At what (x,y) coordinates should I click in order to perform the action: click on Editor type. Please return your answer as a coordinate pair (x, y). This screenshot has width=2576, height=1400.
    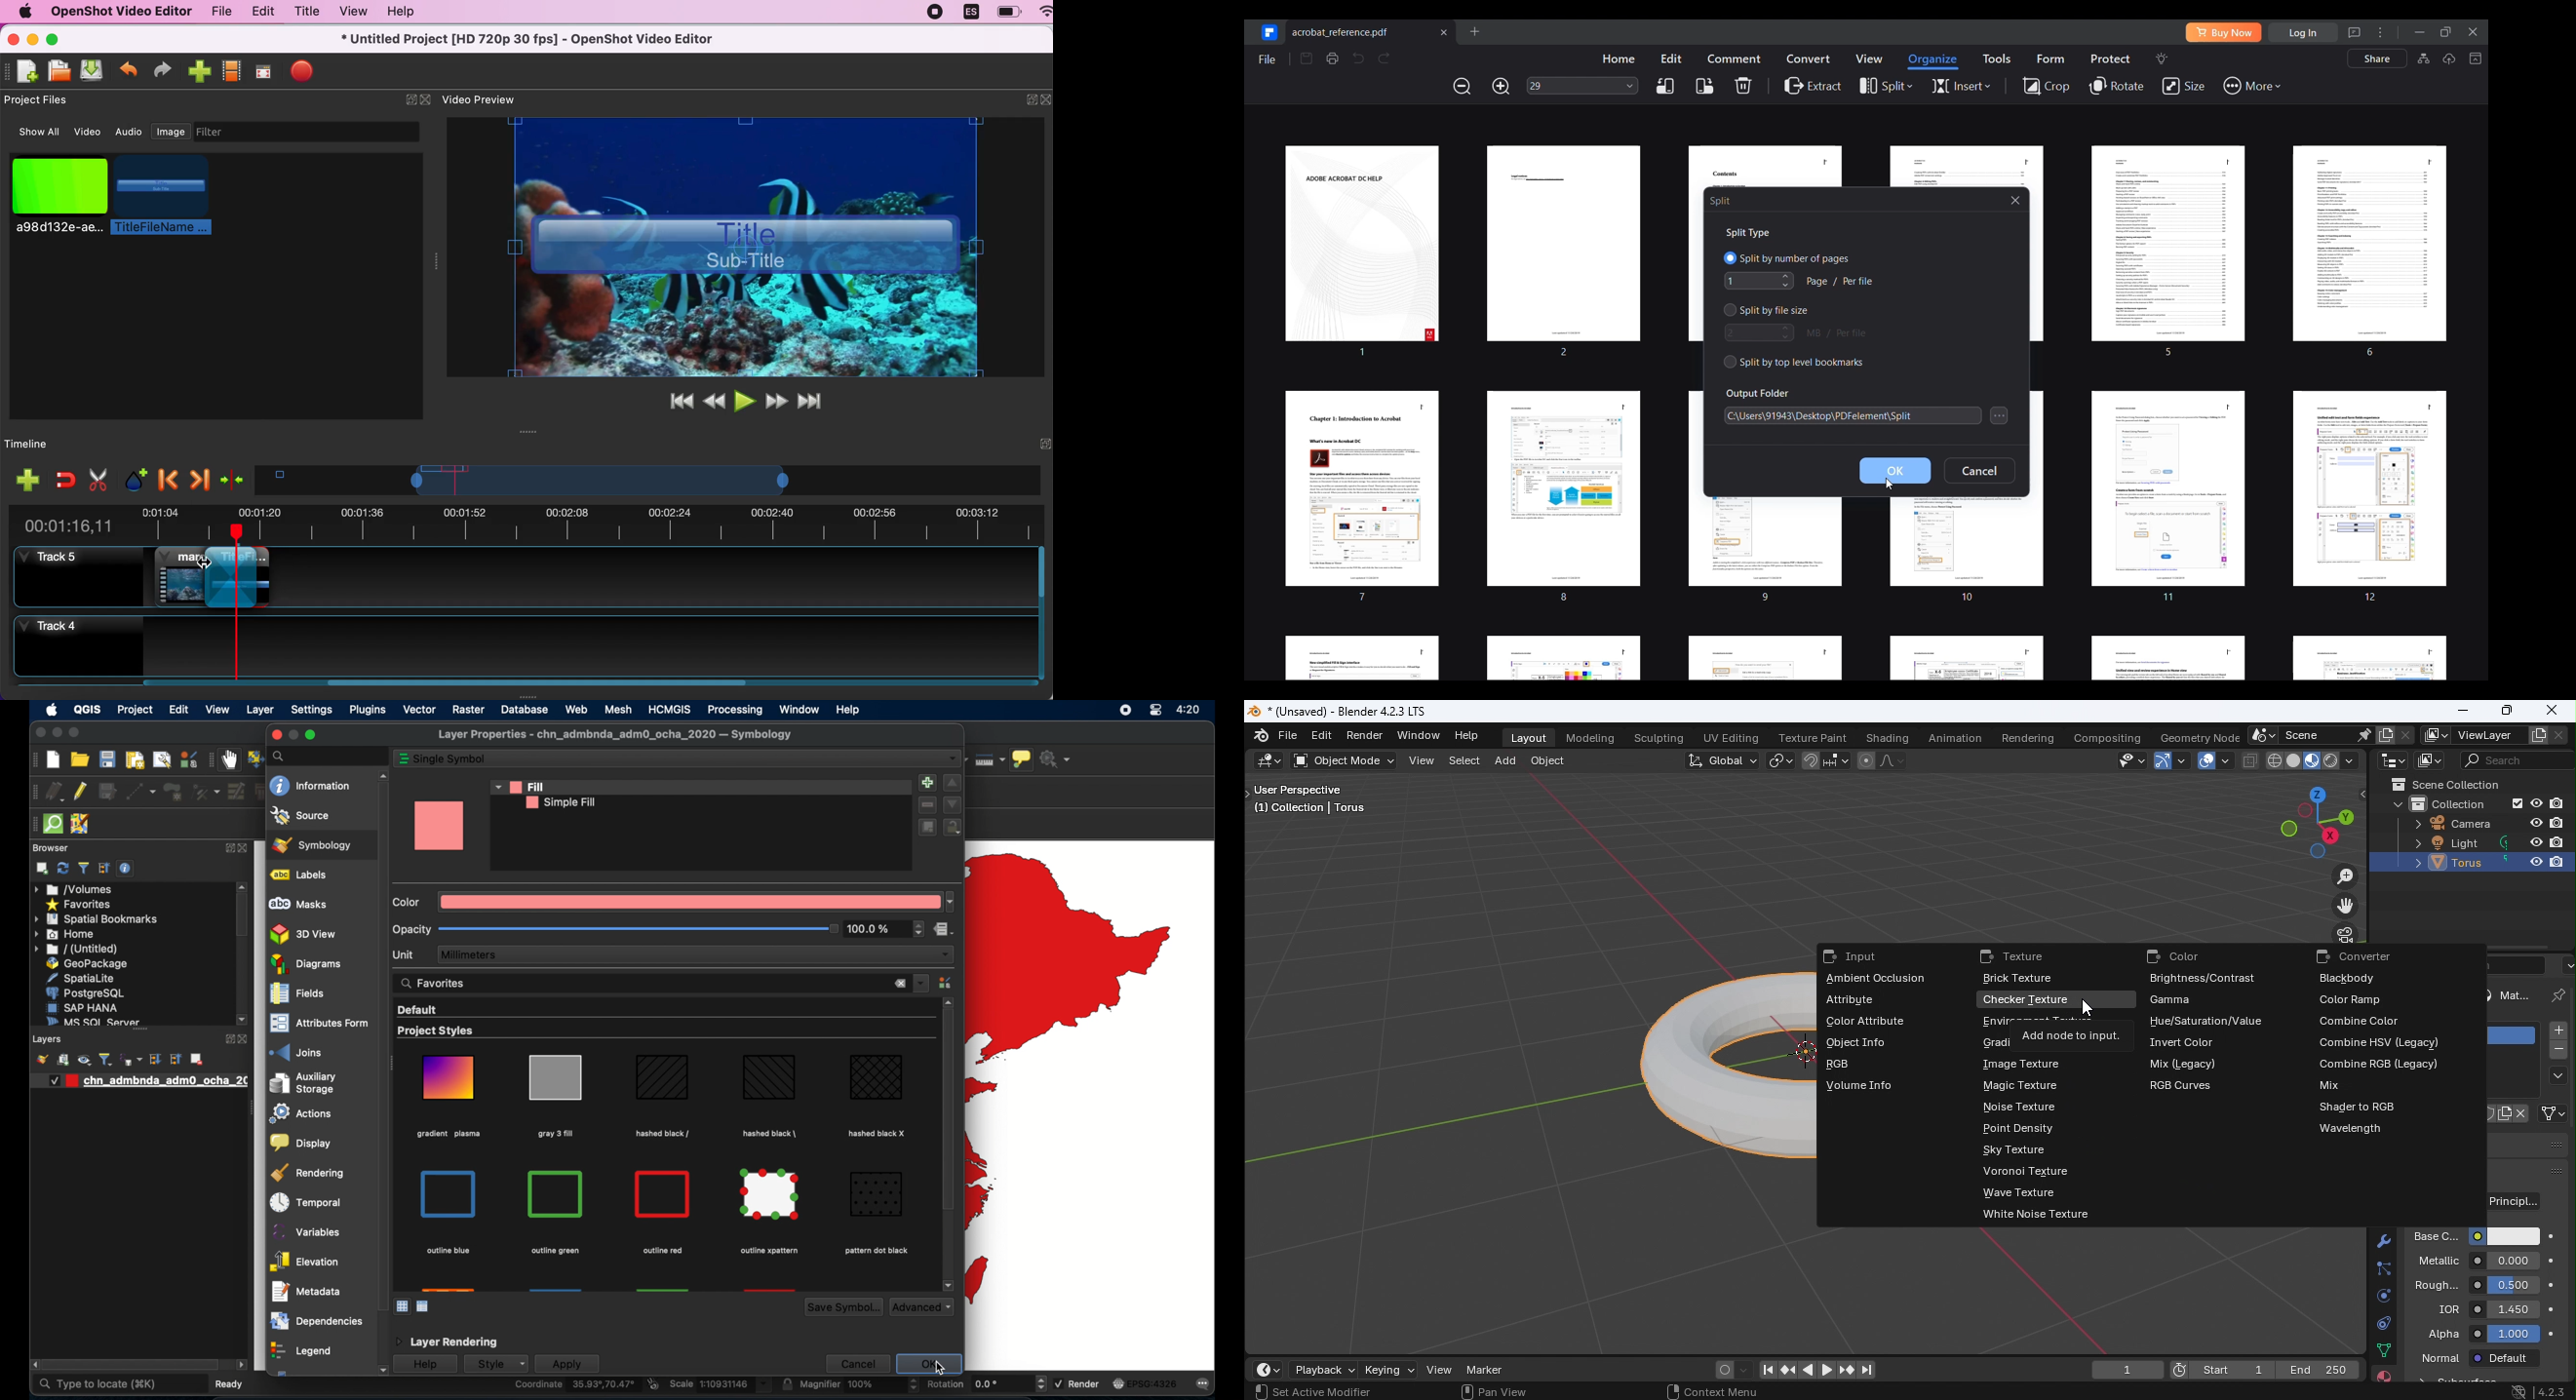
    Looking at the image, I should click on (1271, 761).